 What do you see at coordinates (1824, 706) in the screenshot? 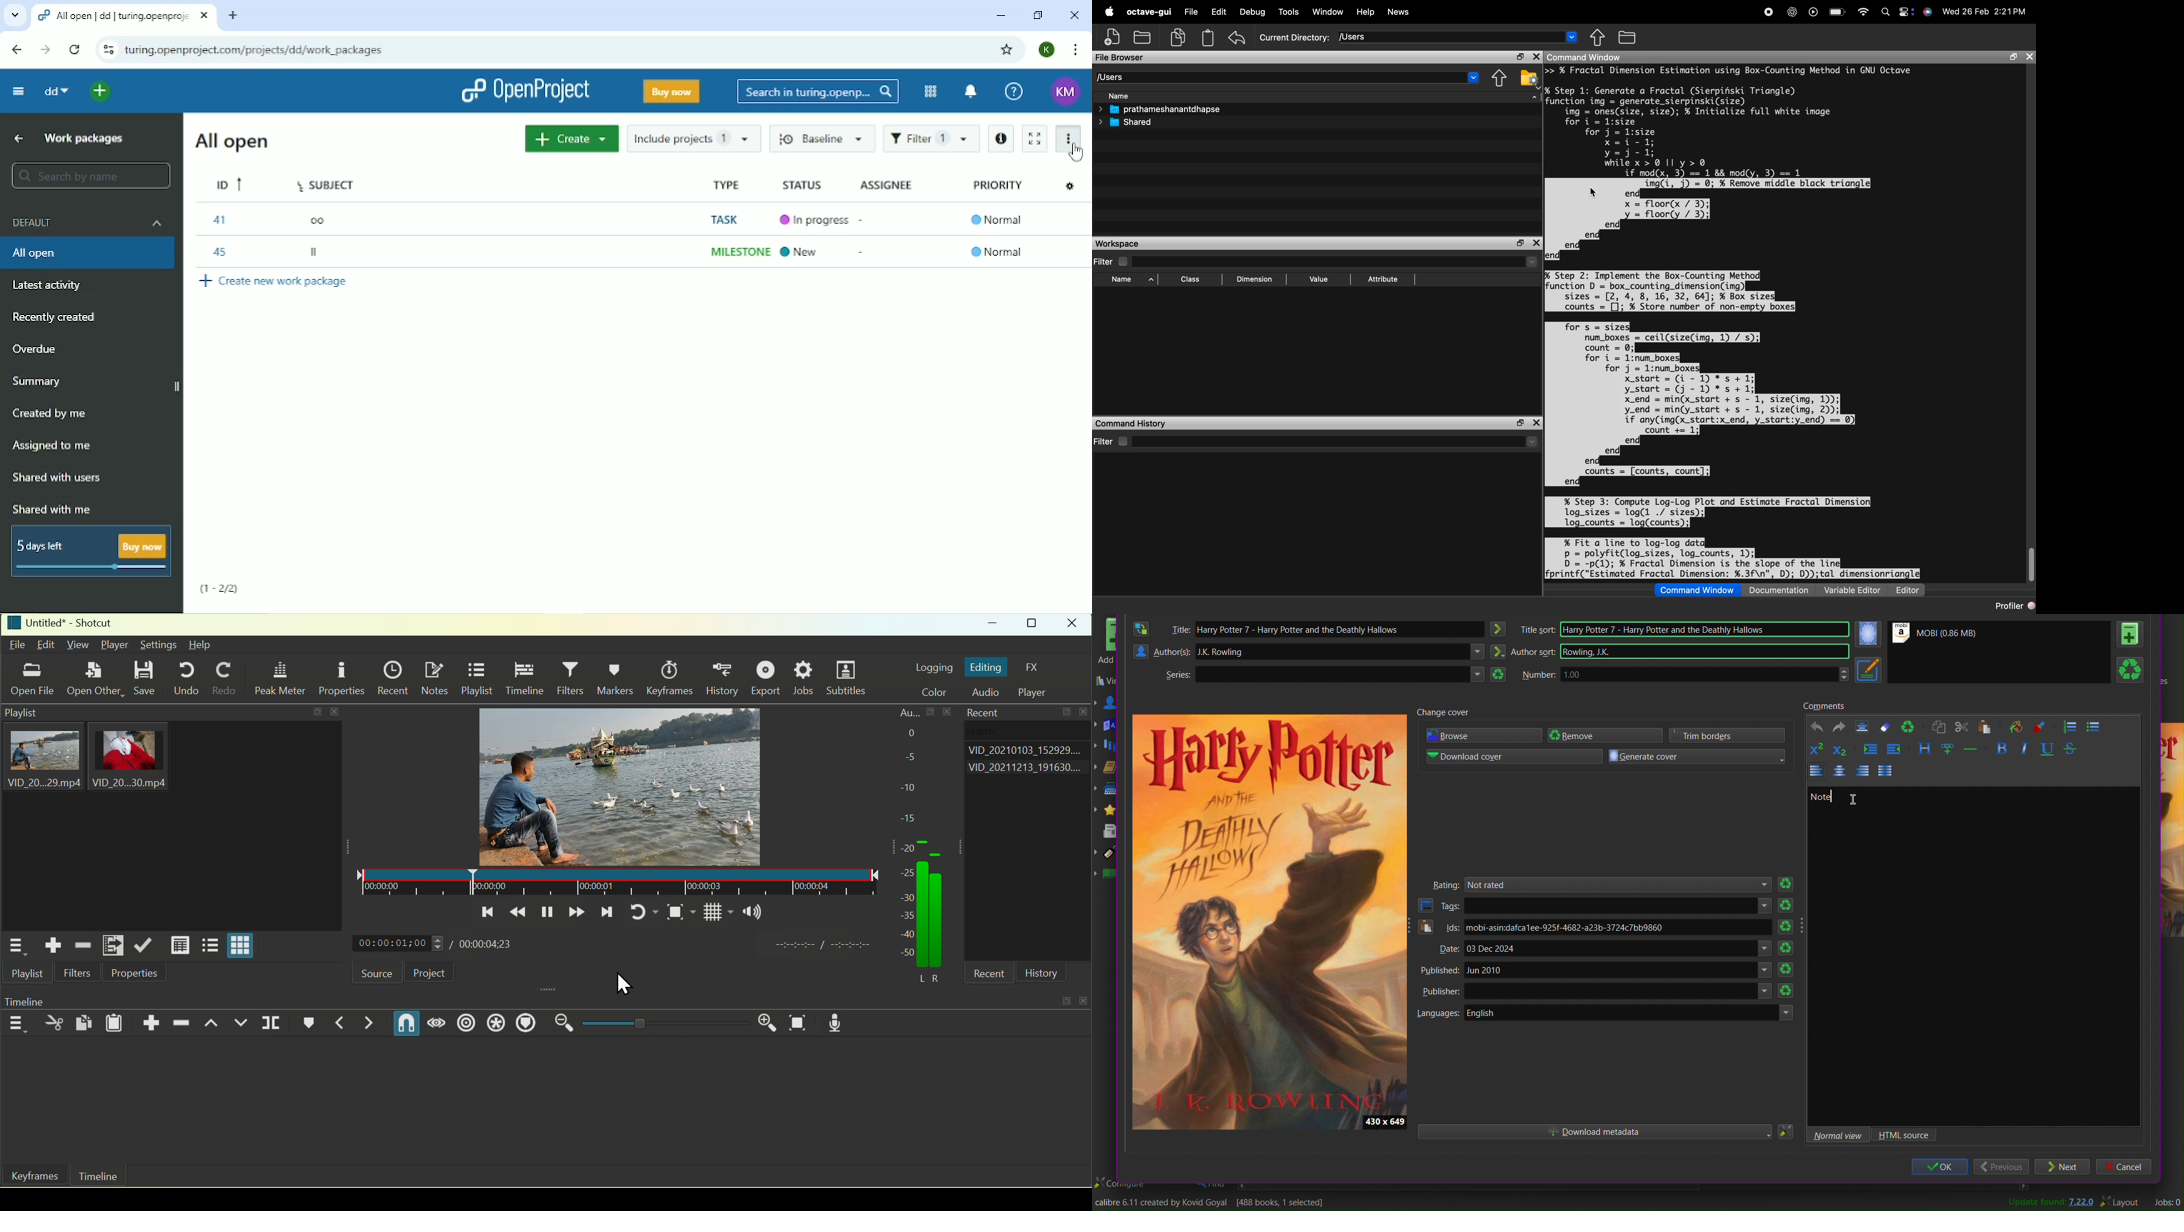
I see `Comments` at bounding box center [1824, 706].